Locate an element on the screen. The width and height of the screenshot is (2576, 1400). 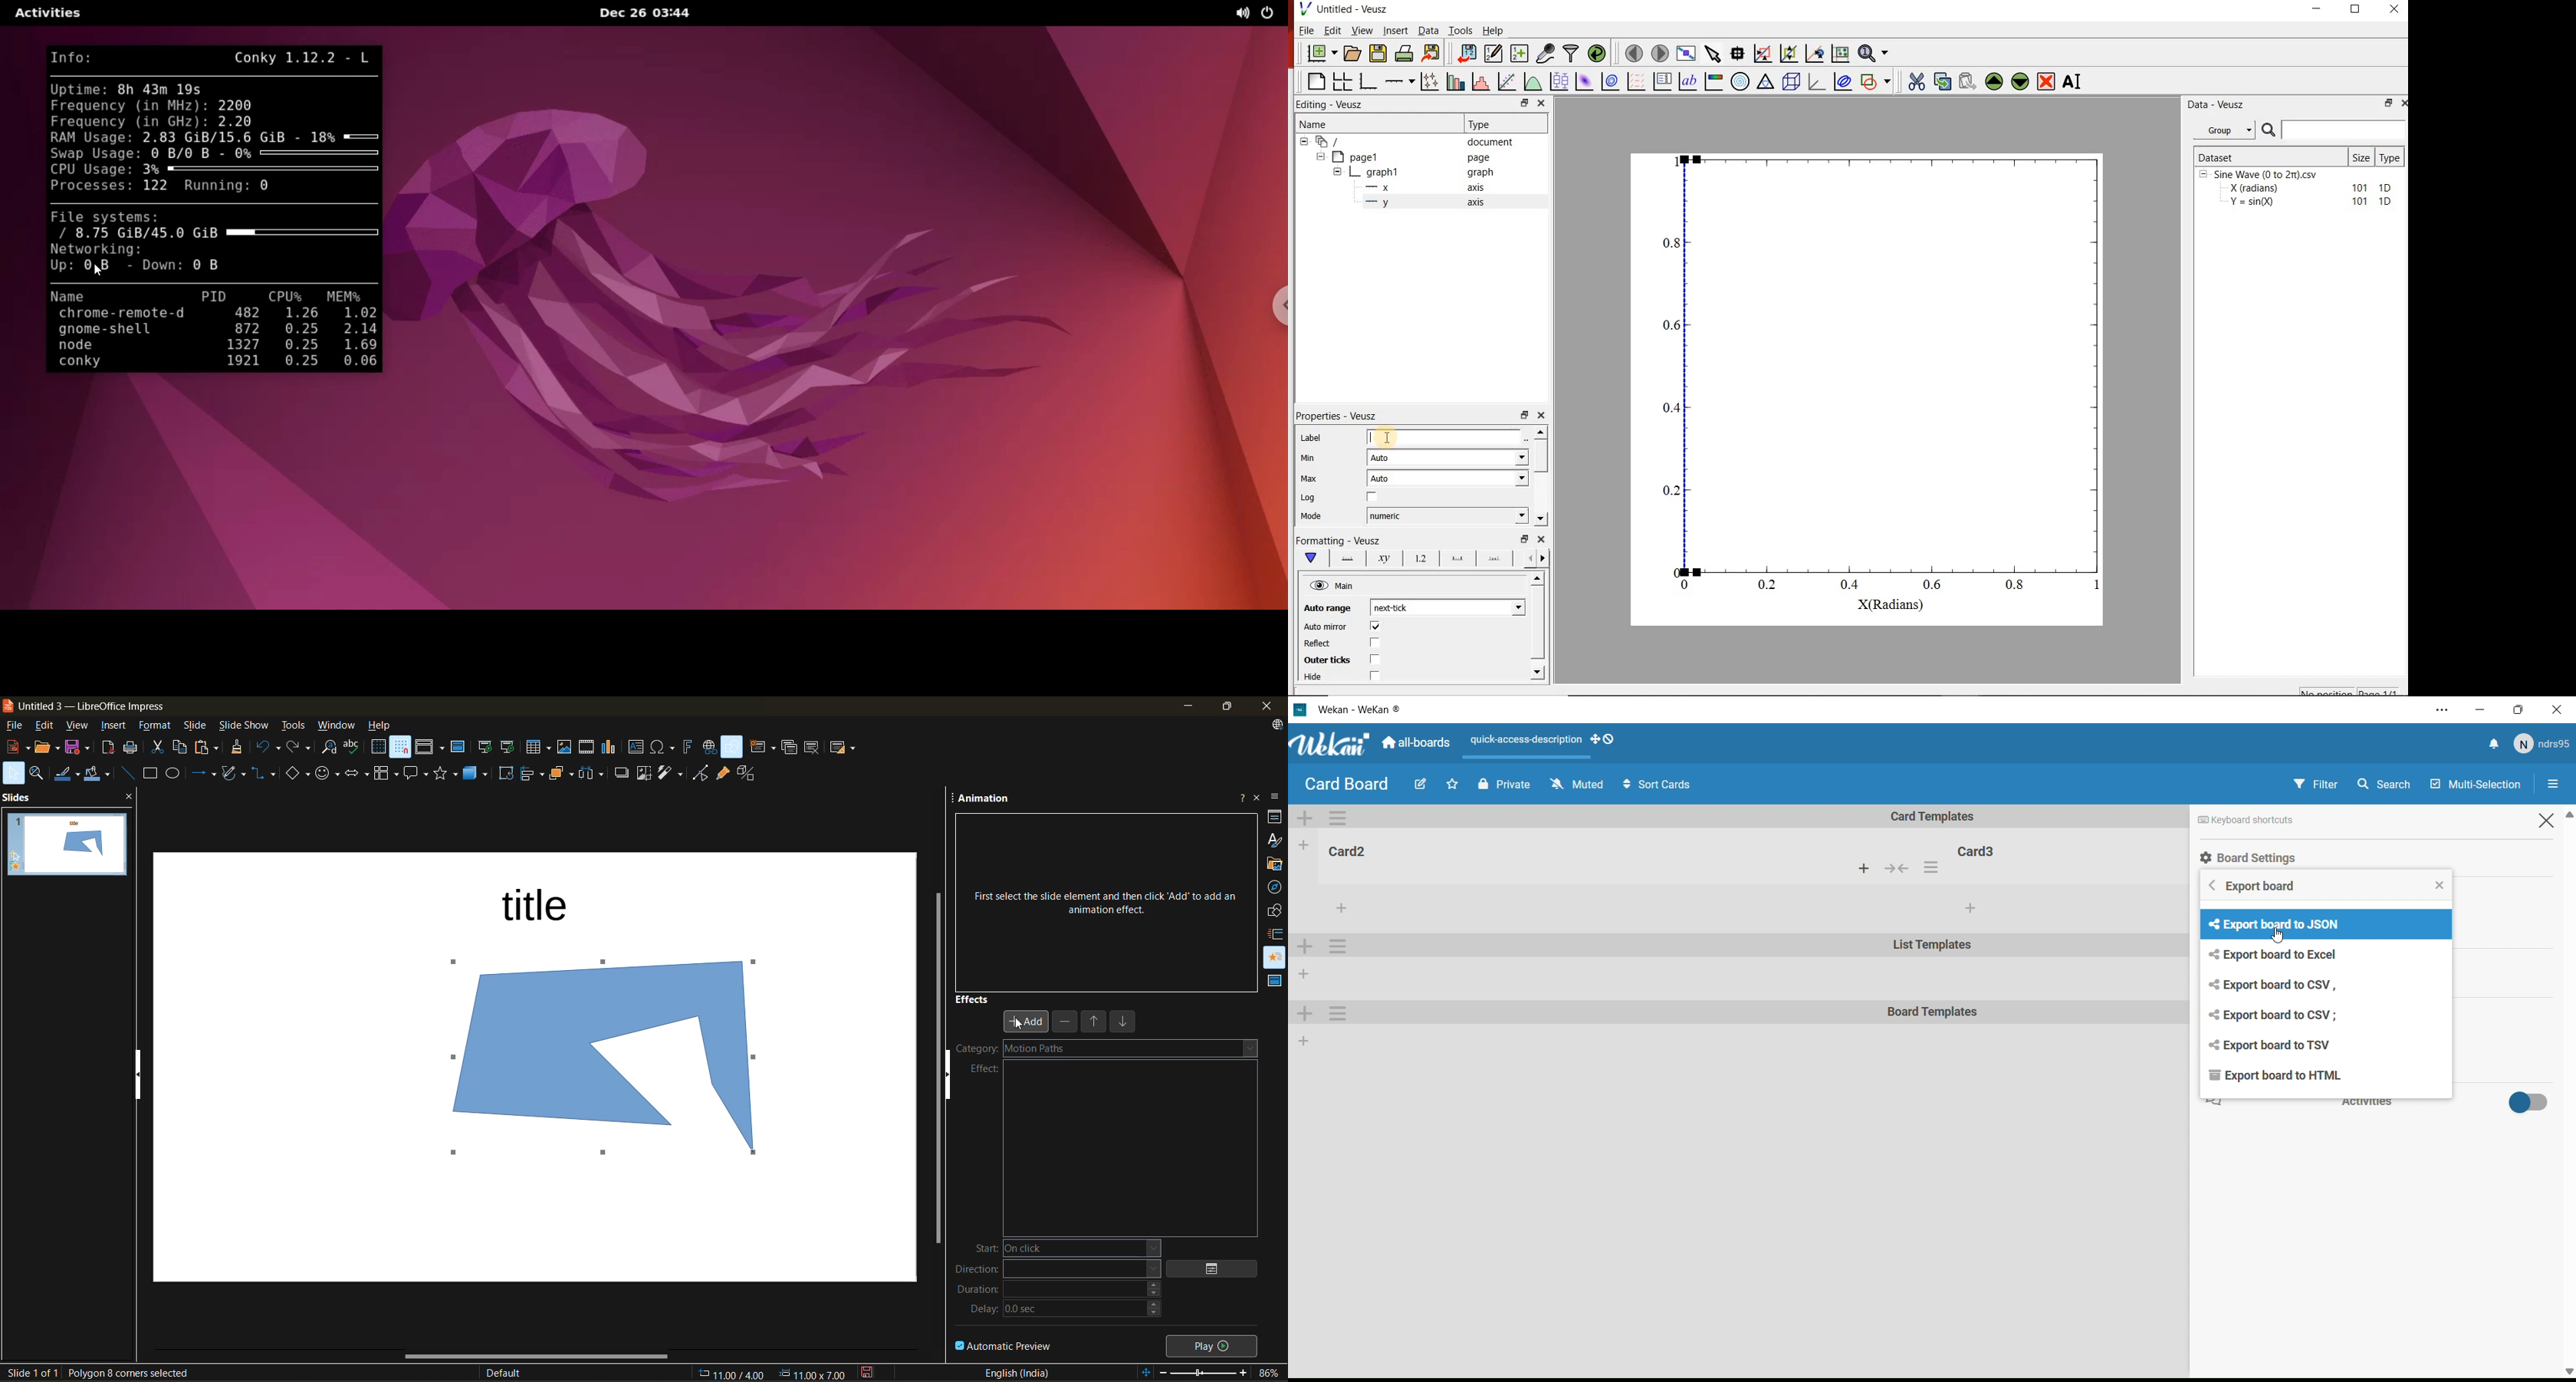
slide is located at coordinates (197, 727).